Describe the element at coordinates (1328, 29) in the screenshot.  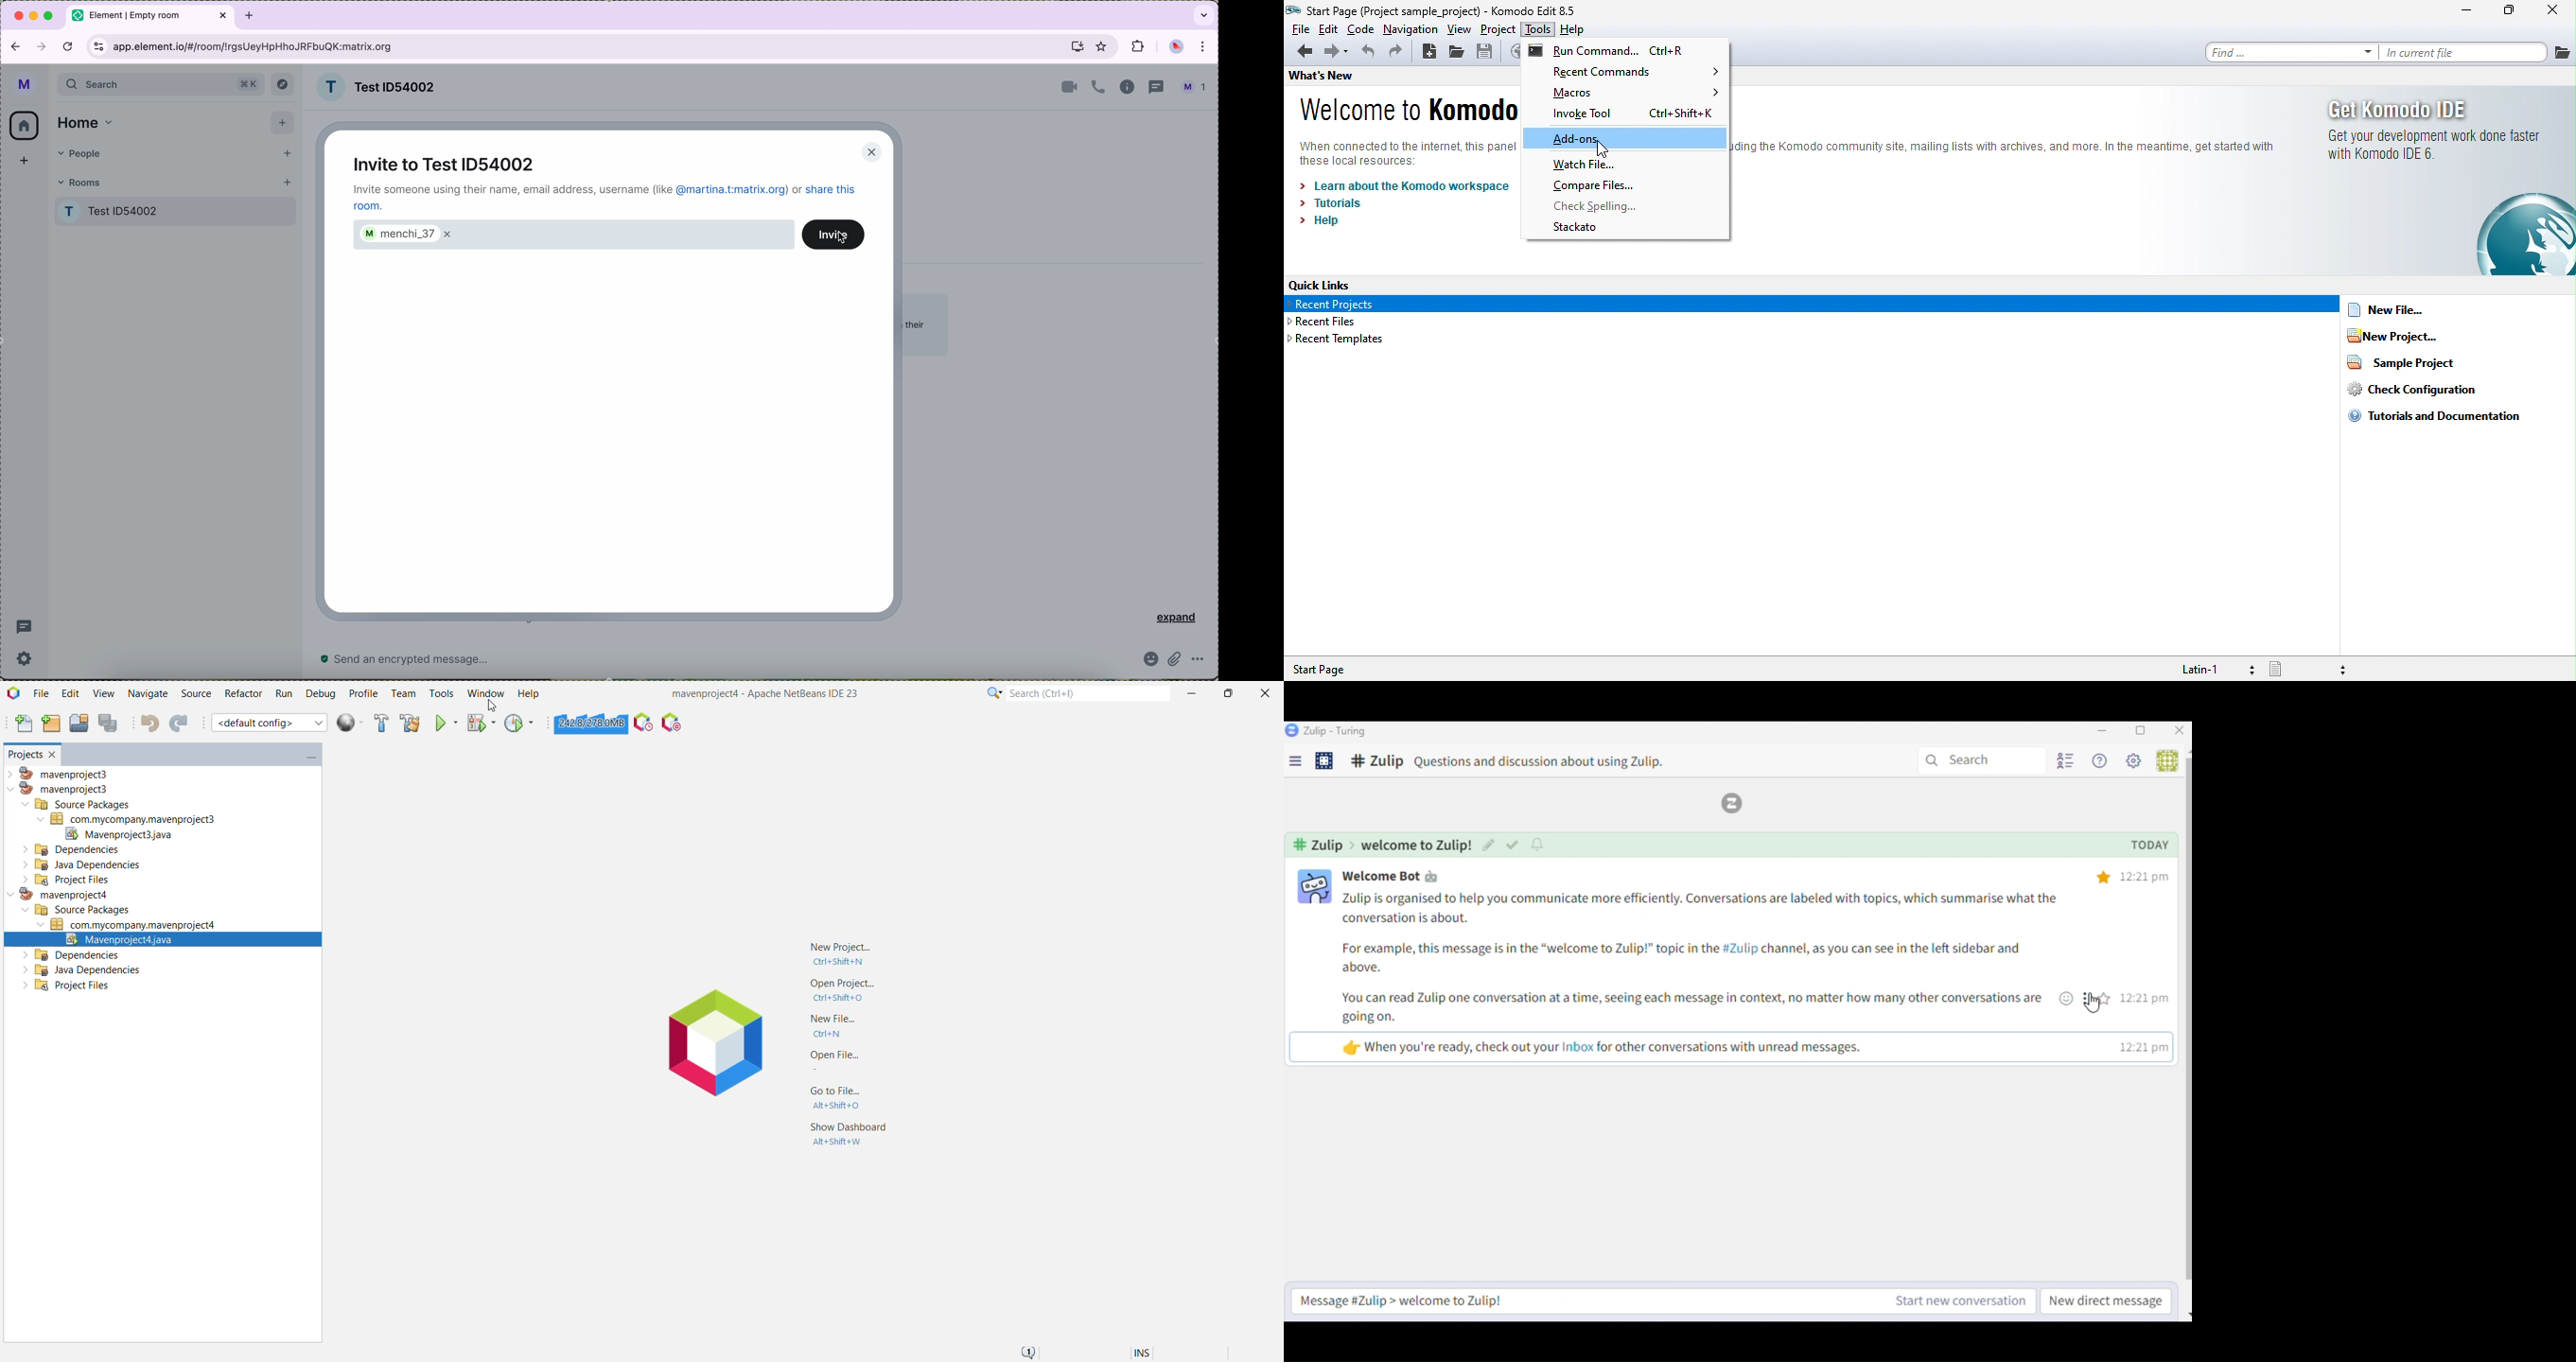
I see `edit` at that location.